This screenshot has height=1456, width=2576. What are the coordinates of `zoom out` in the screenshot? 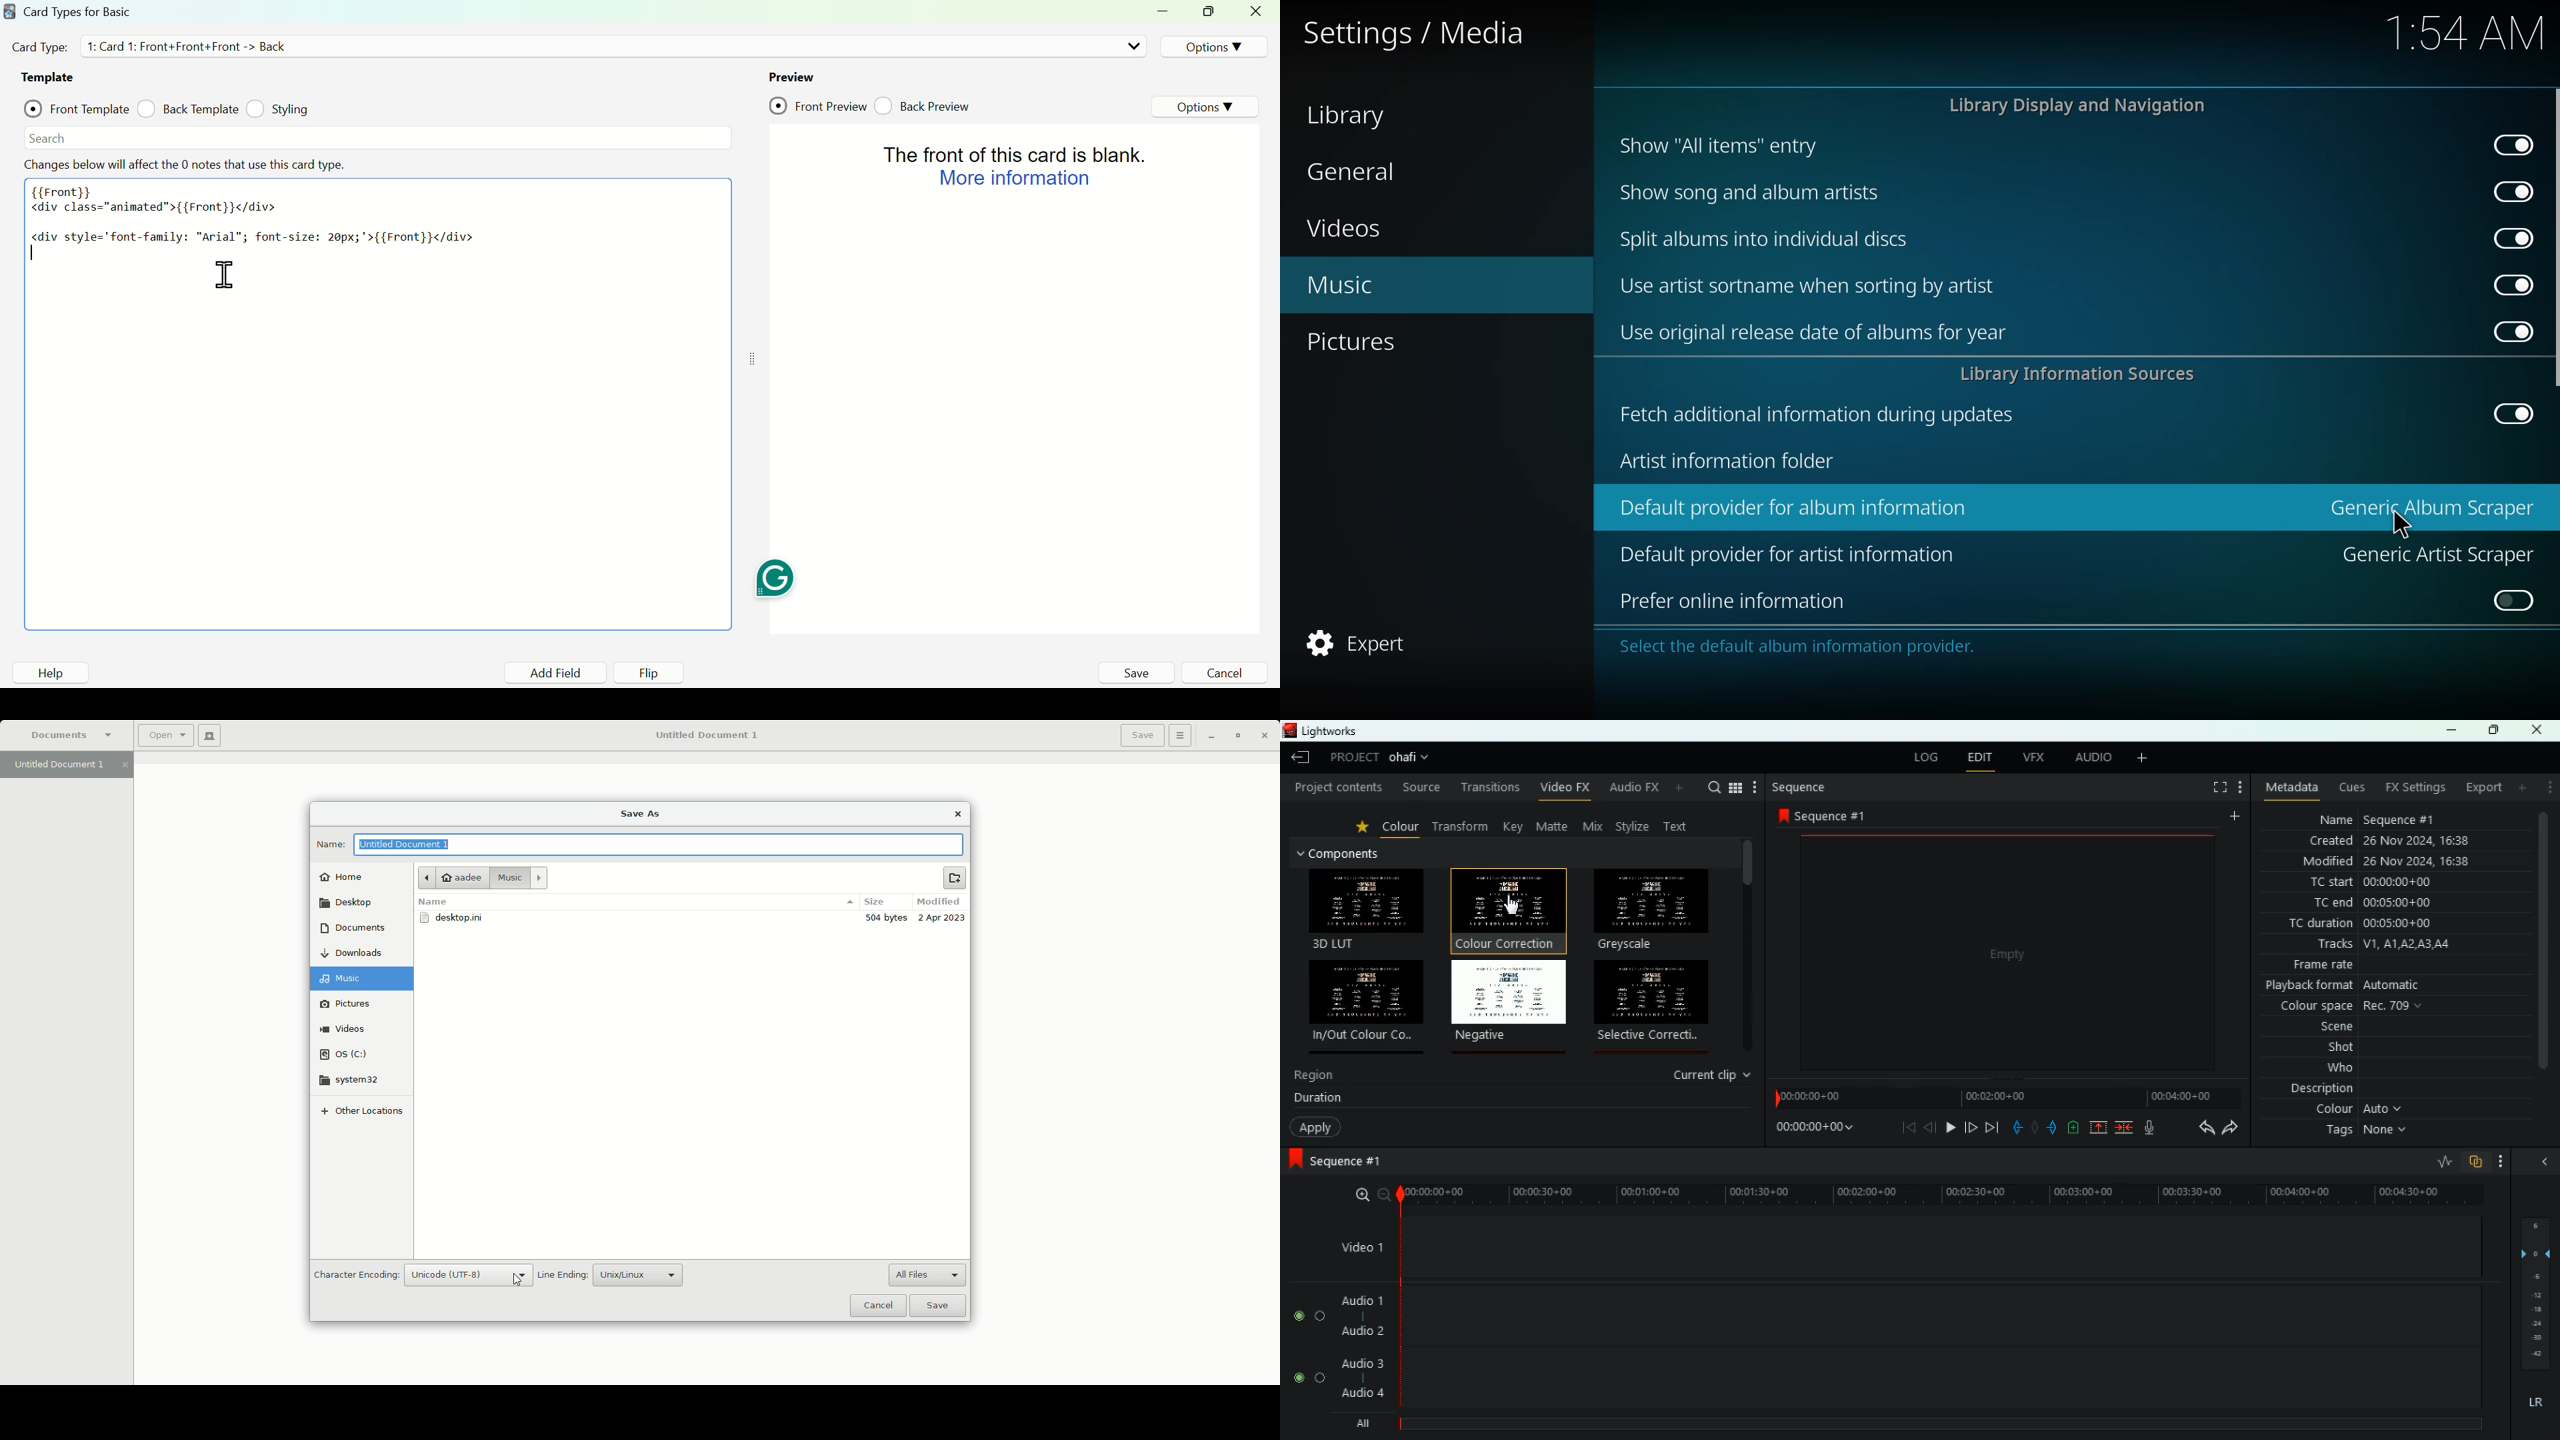 It's located at (1383, 1194).